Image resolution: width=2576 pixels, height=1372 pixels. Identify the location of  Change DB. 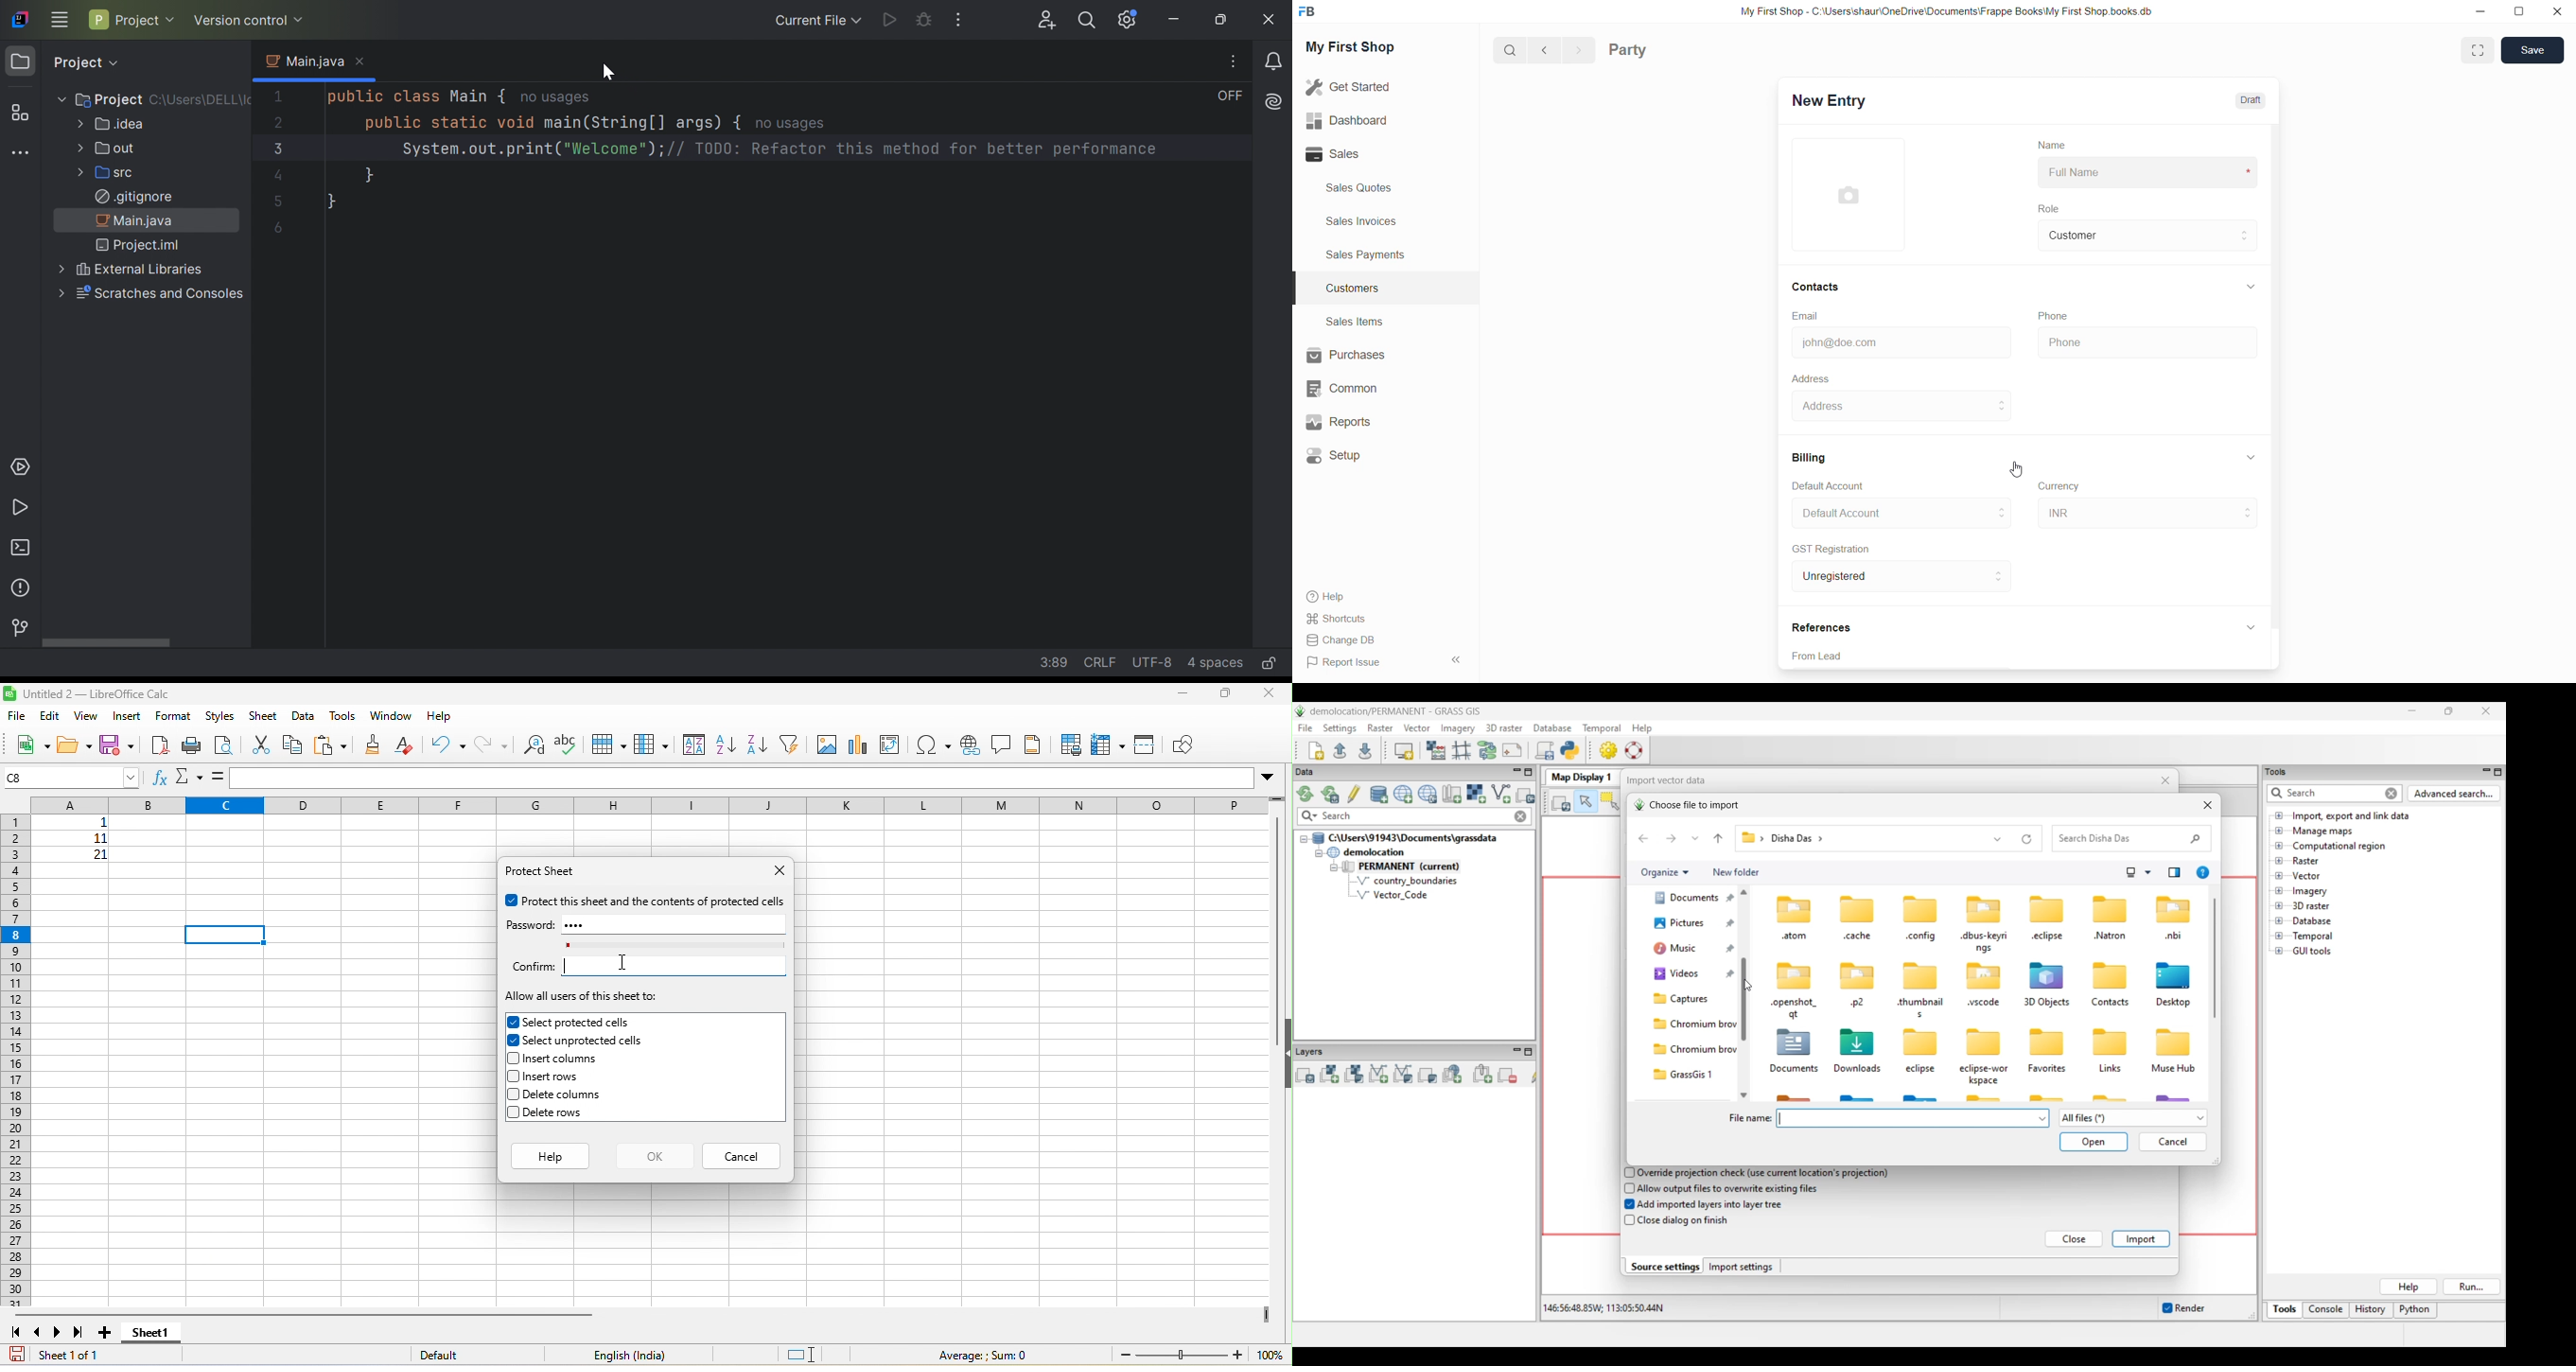
(1344, 639).